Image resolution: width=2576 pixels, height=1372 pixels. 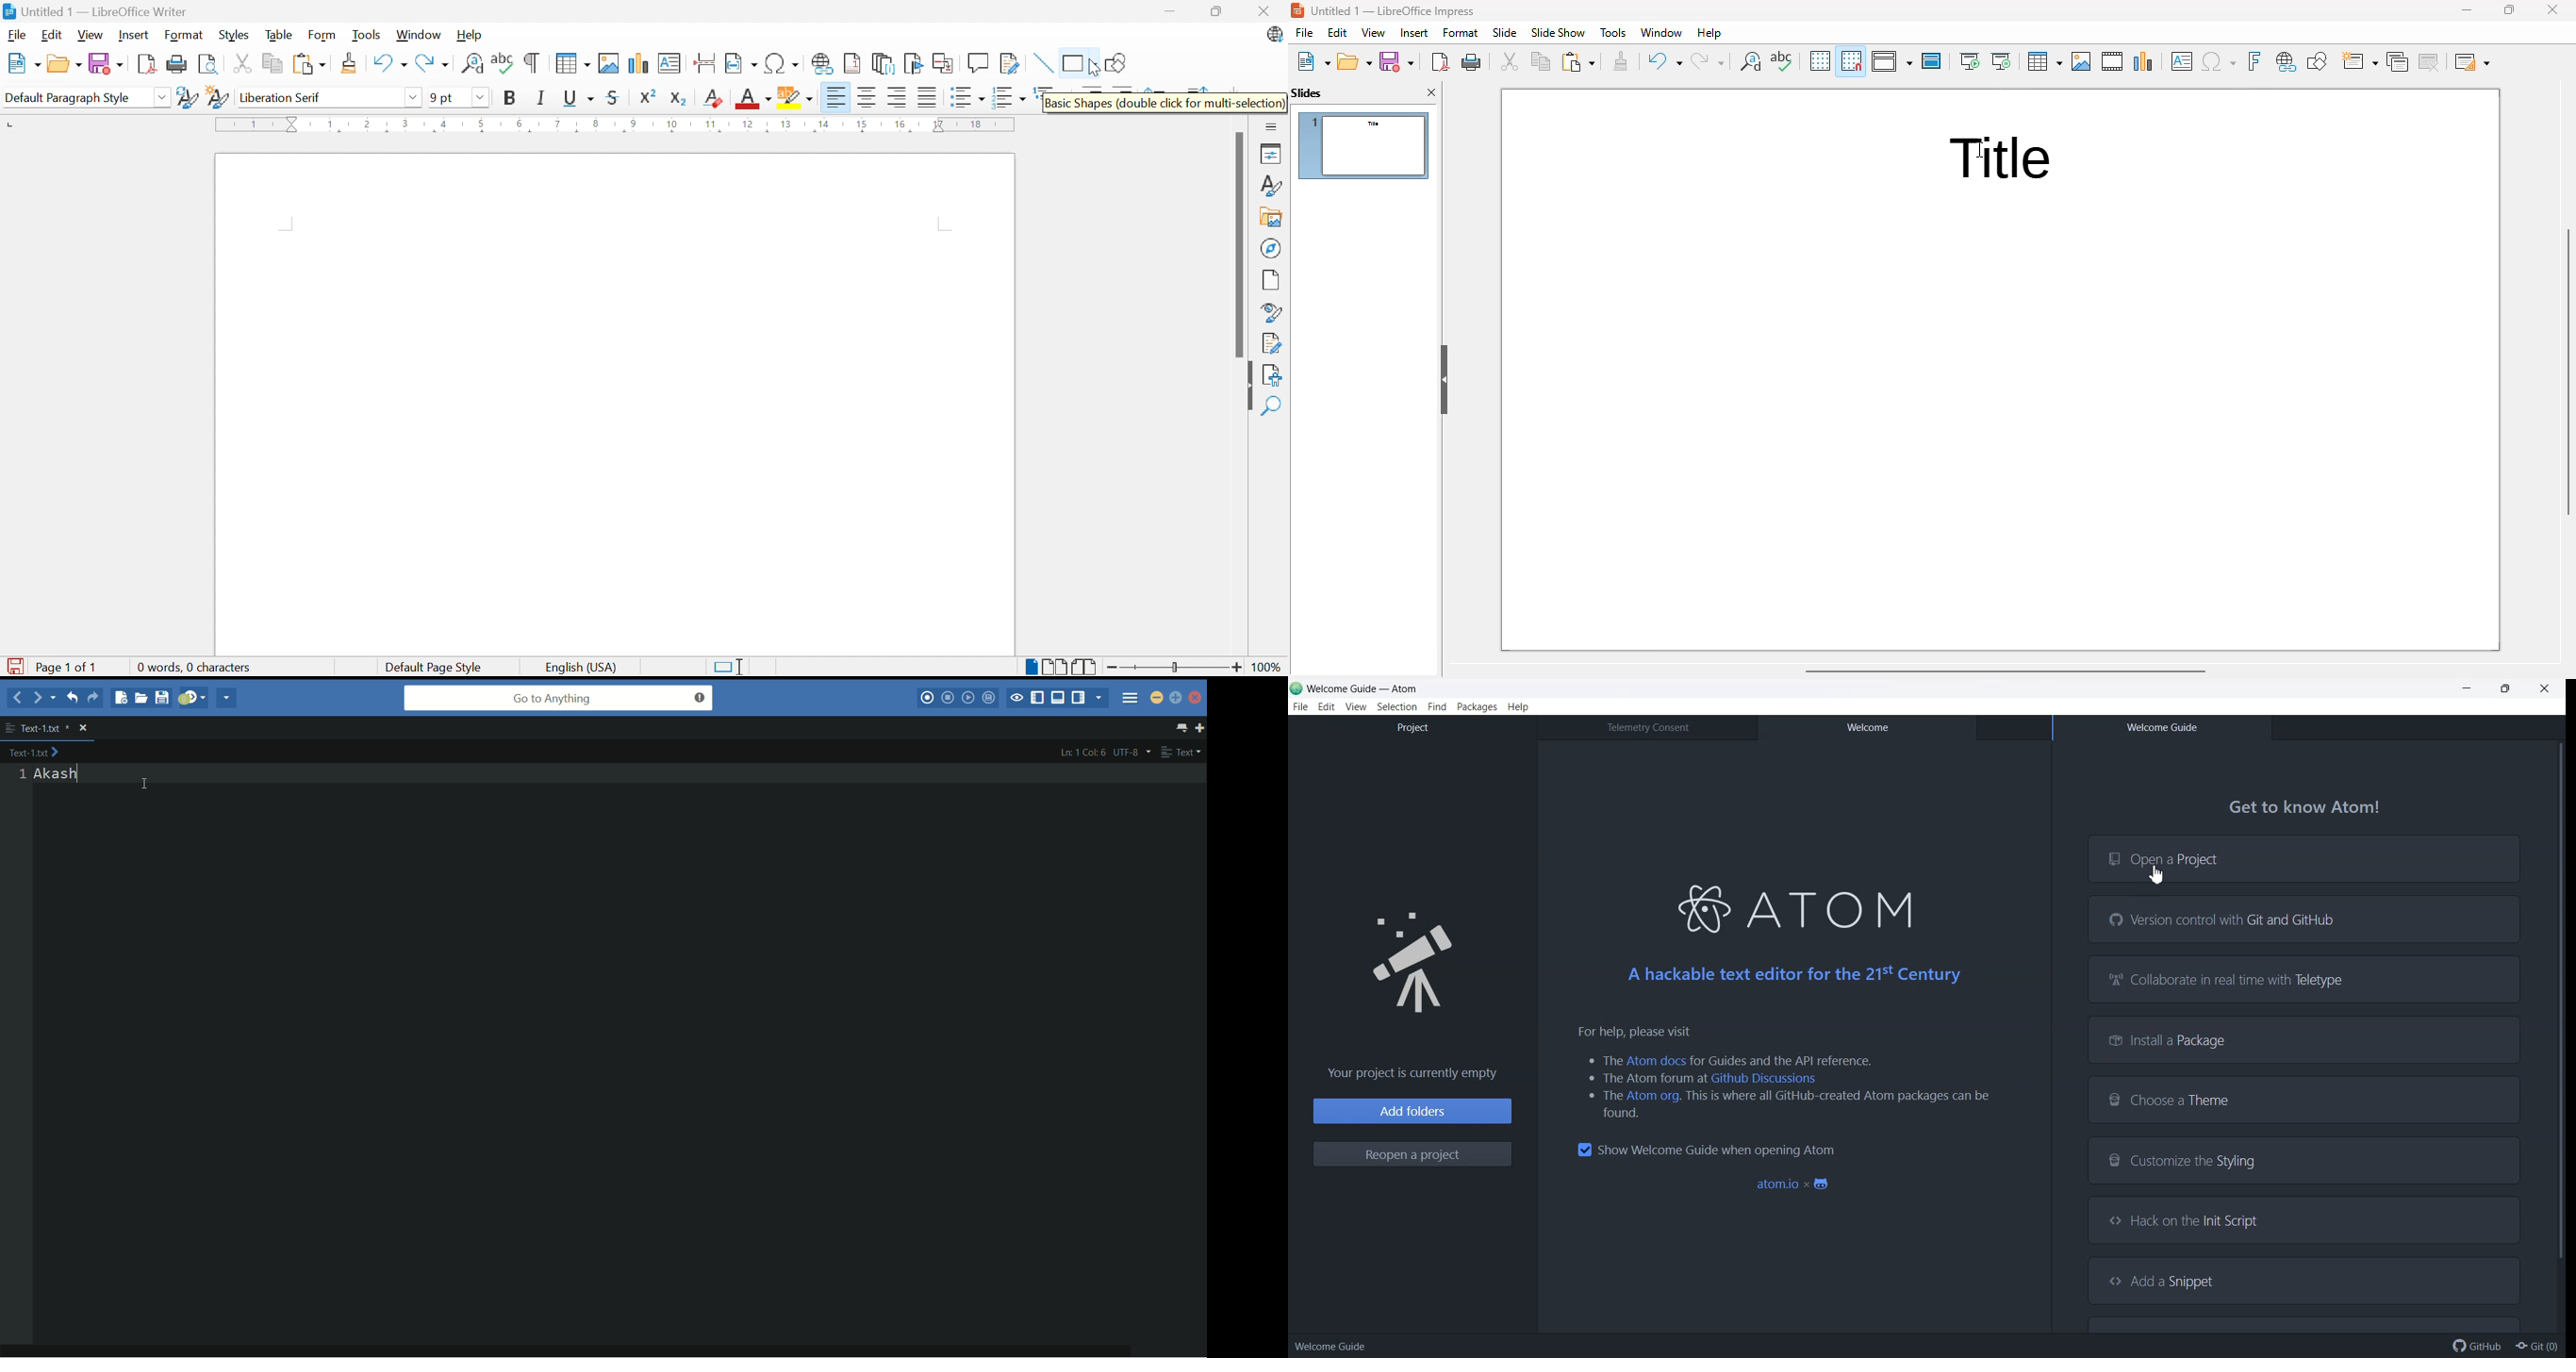 What do you see at coordinates (679, 99) in the screenshot?
I see `Subscript` at bounding box center [679, 99].